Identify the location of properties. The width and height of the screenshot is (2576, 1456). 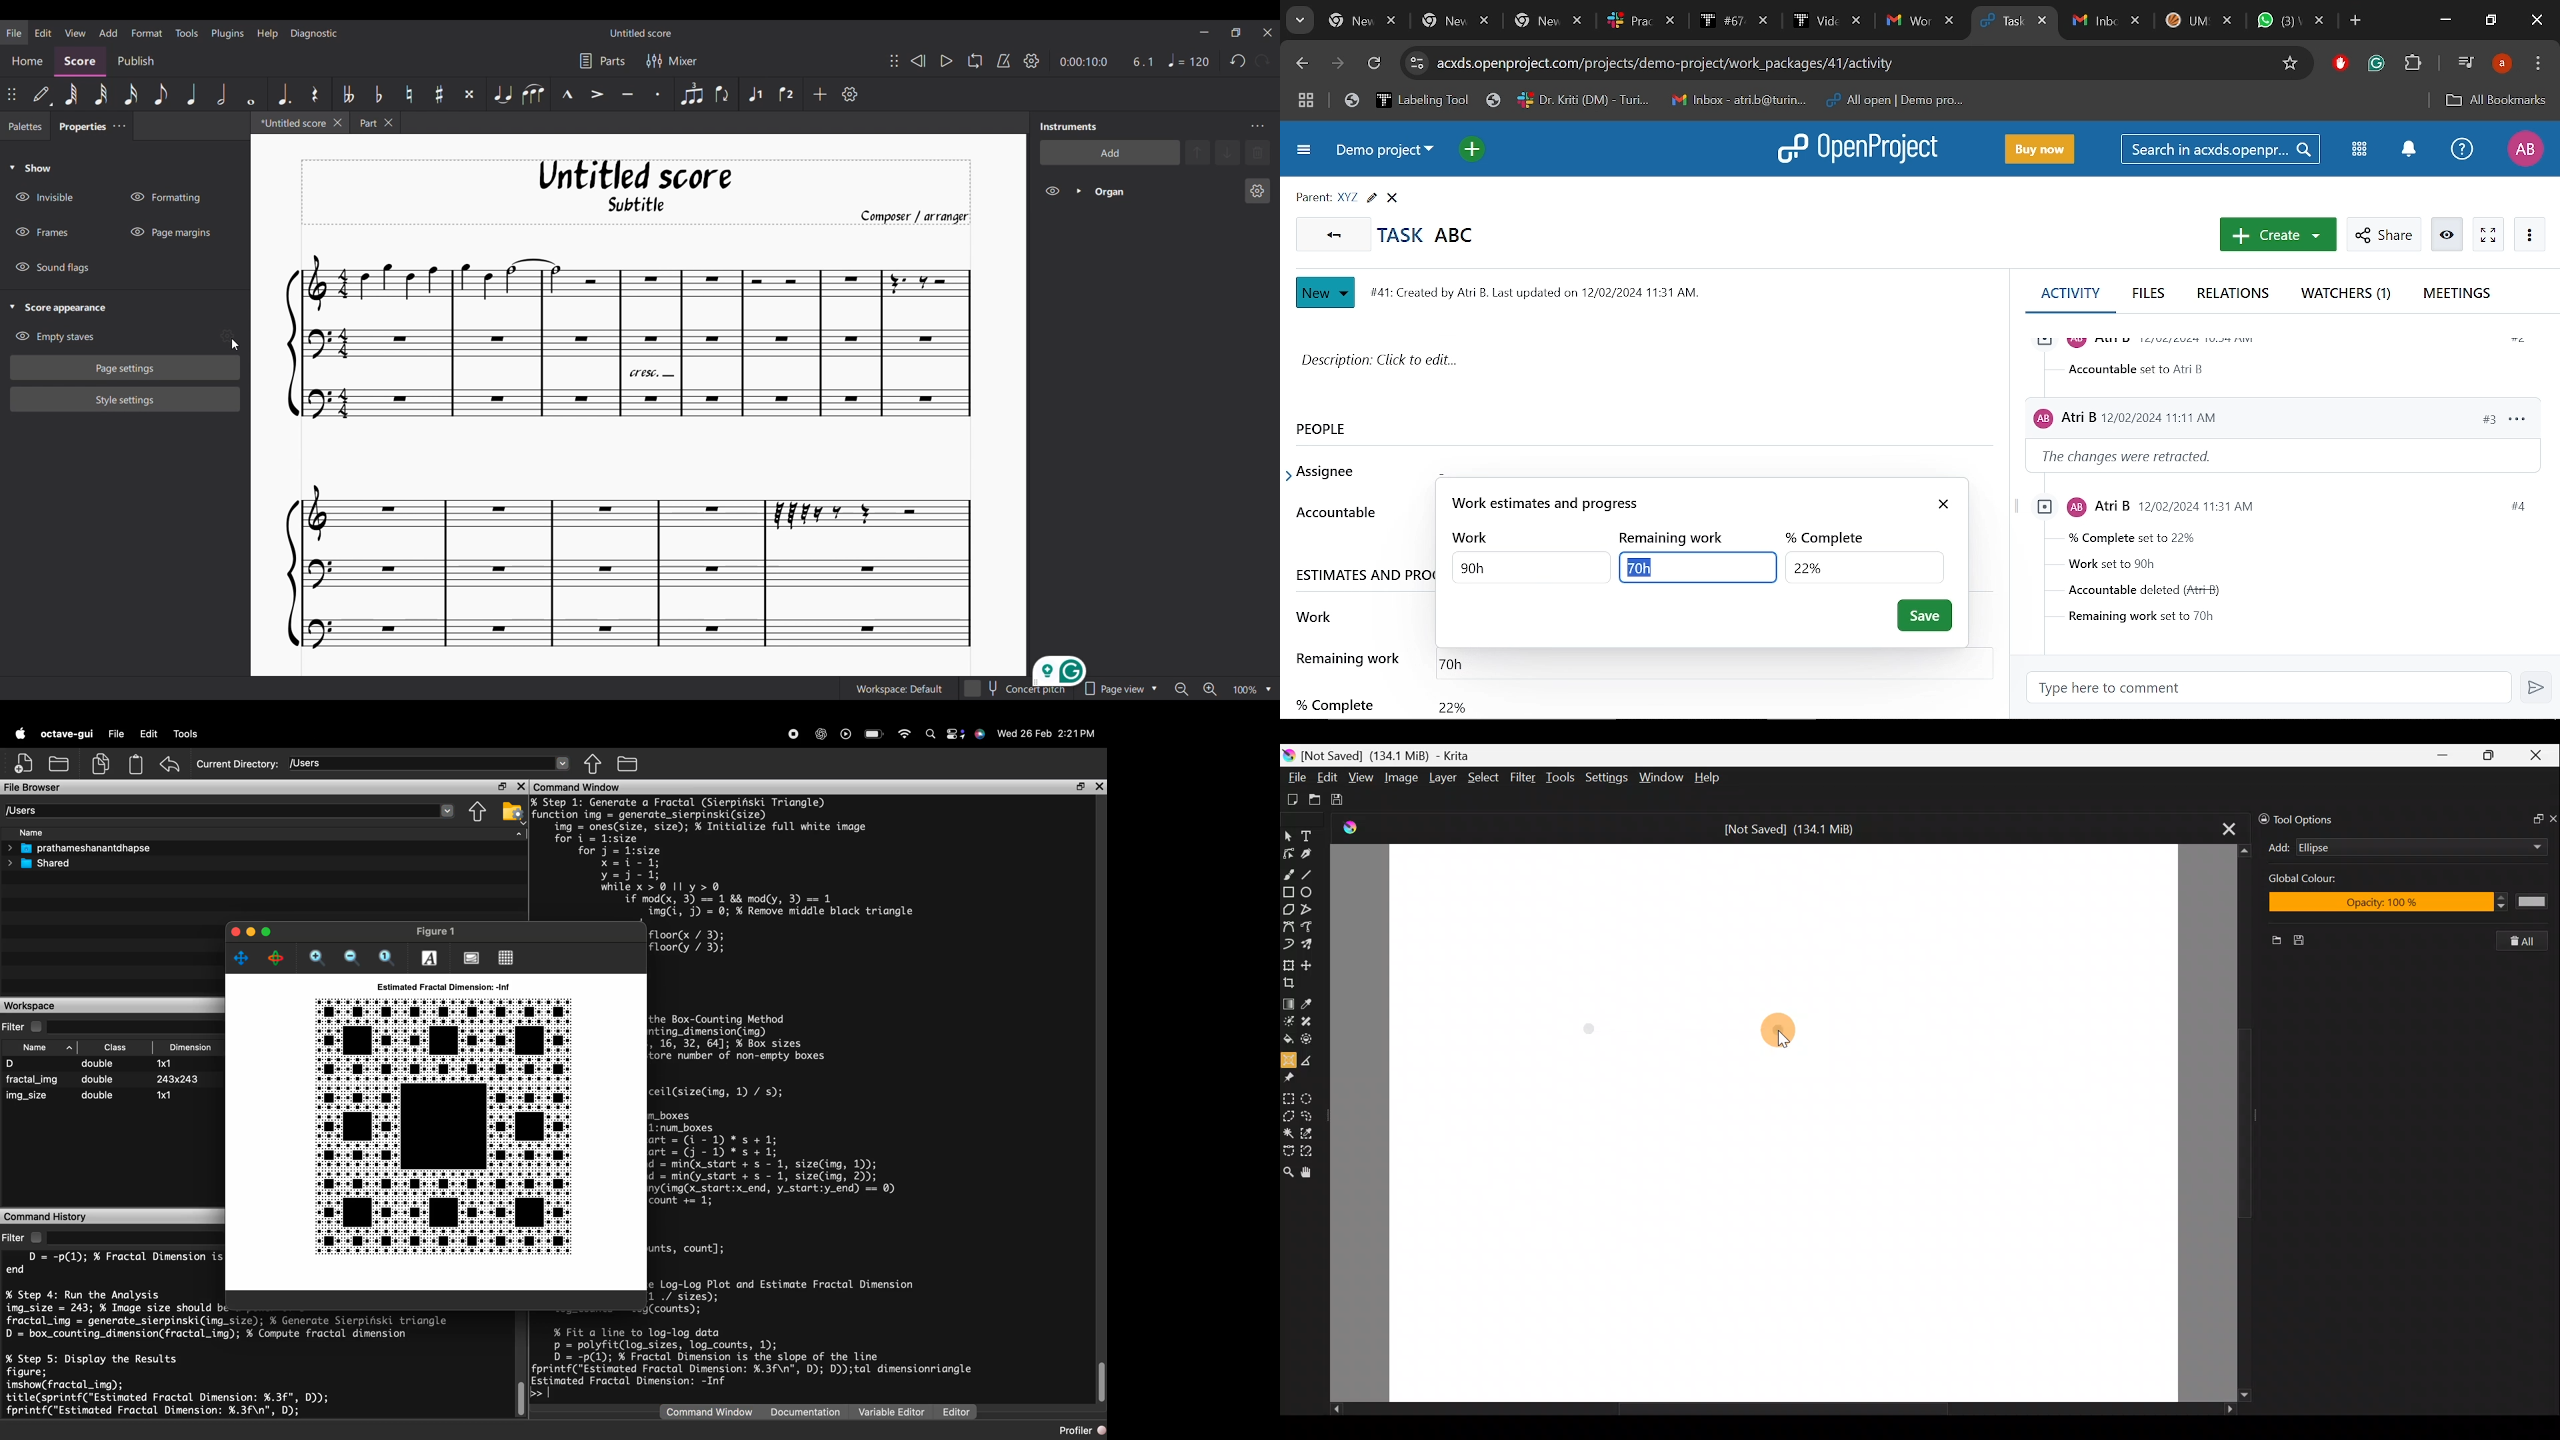
(77, 129).